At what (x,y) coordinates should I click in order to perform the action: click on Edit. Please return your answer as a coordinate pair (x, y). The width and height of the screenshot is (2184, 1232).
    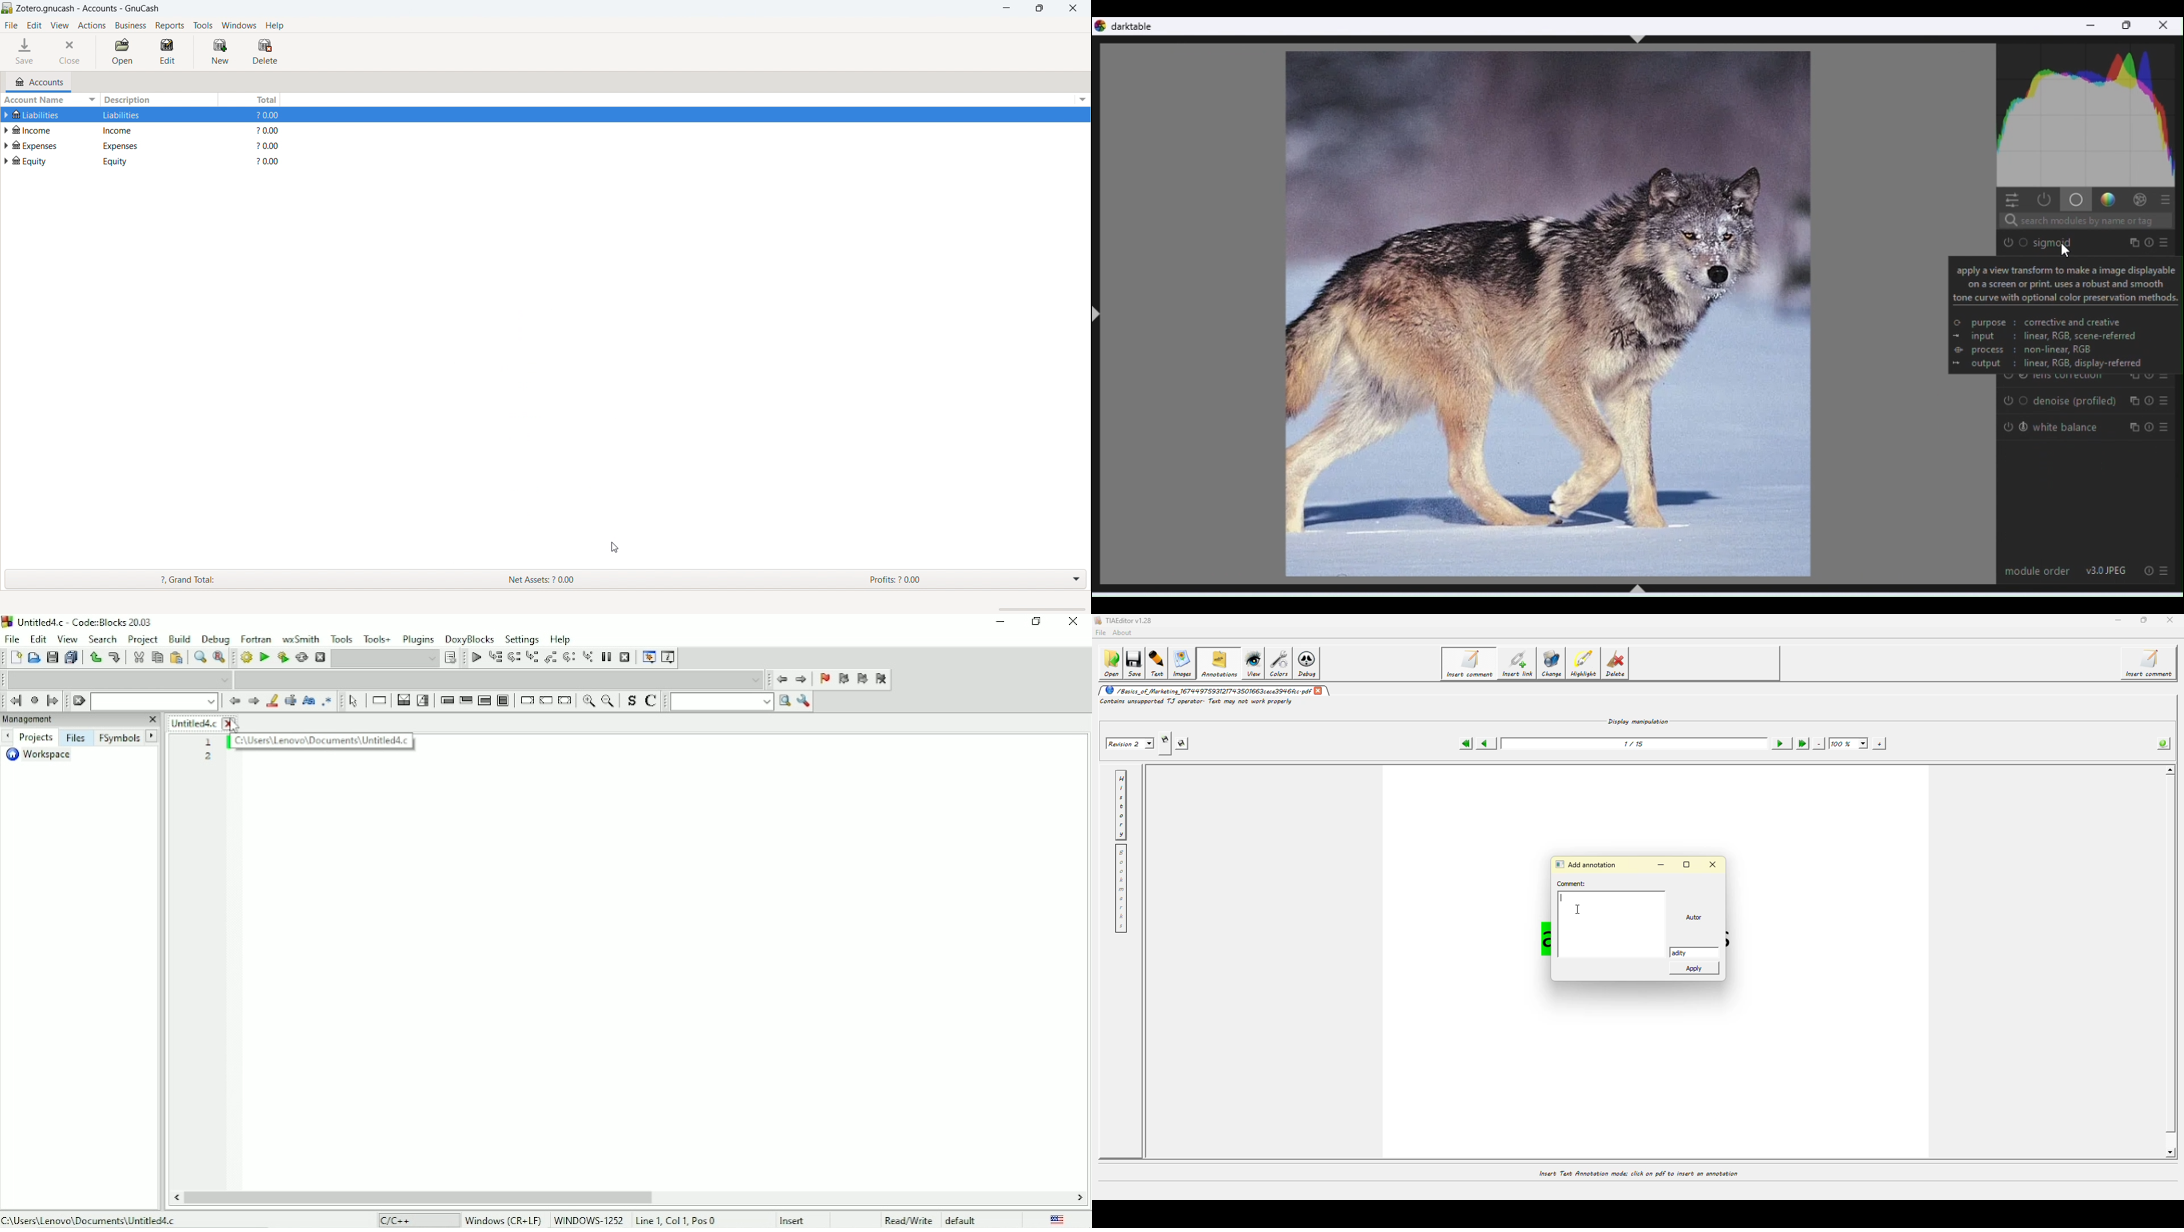
    Looking at the image, I should click on (37, 639).